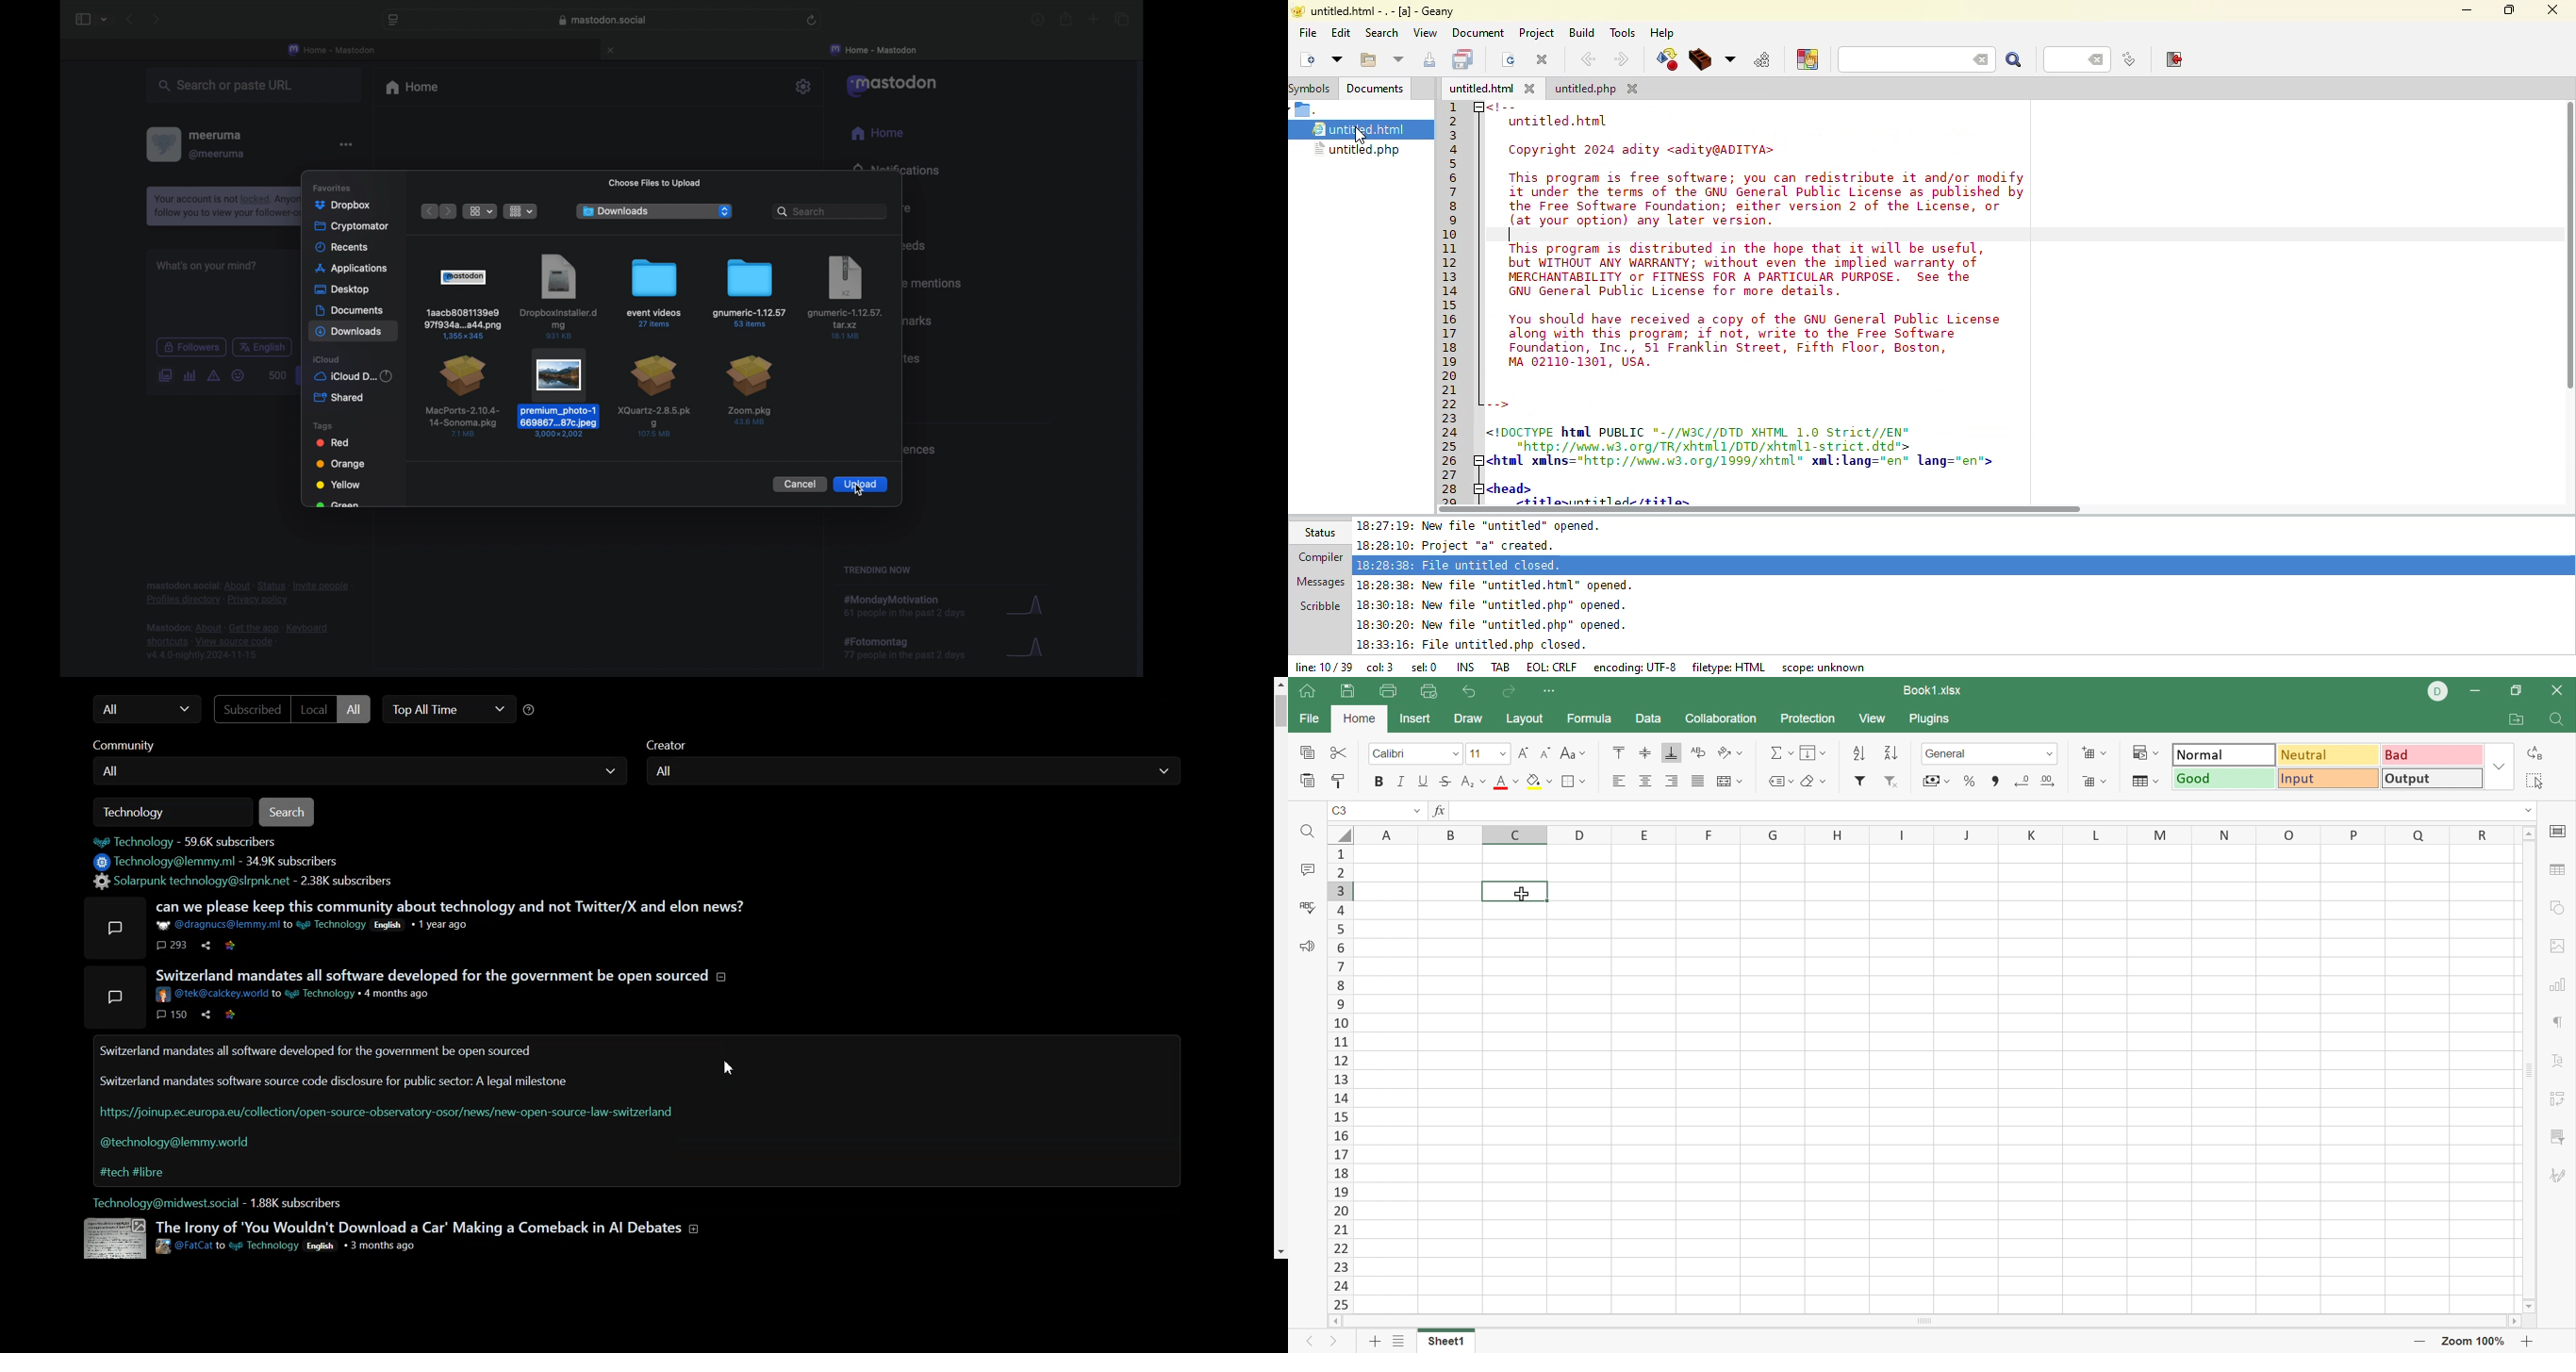 The height and width of the screenshot is (1372, 2576). I want to click on Find, so click(1307, 831).